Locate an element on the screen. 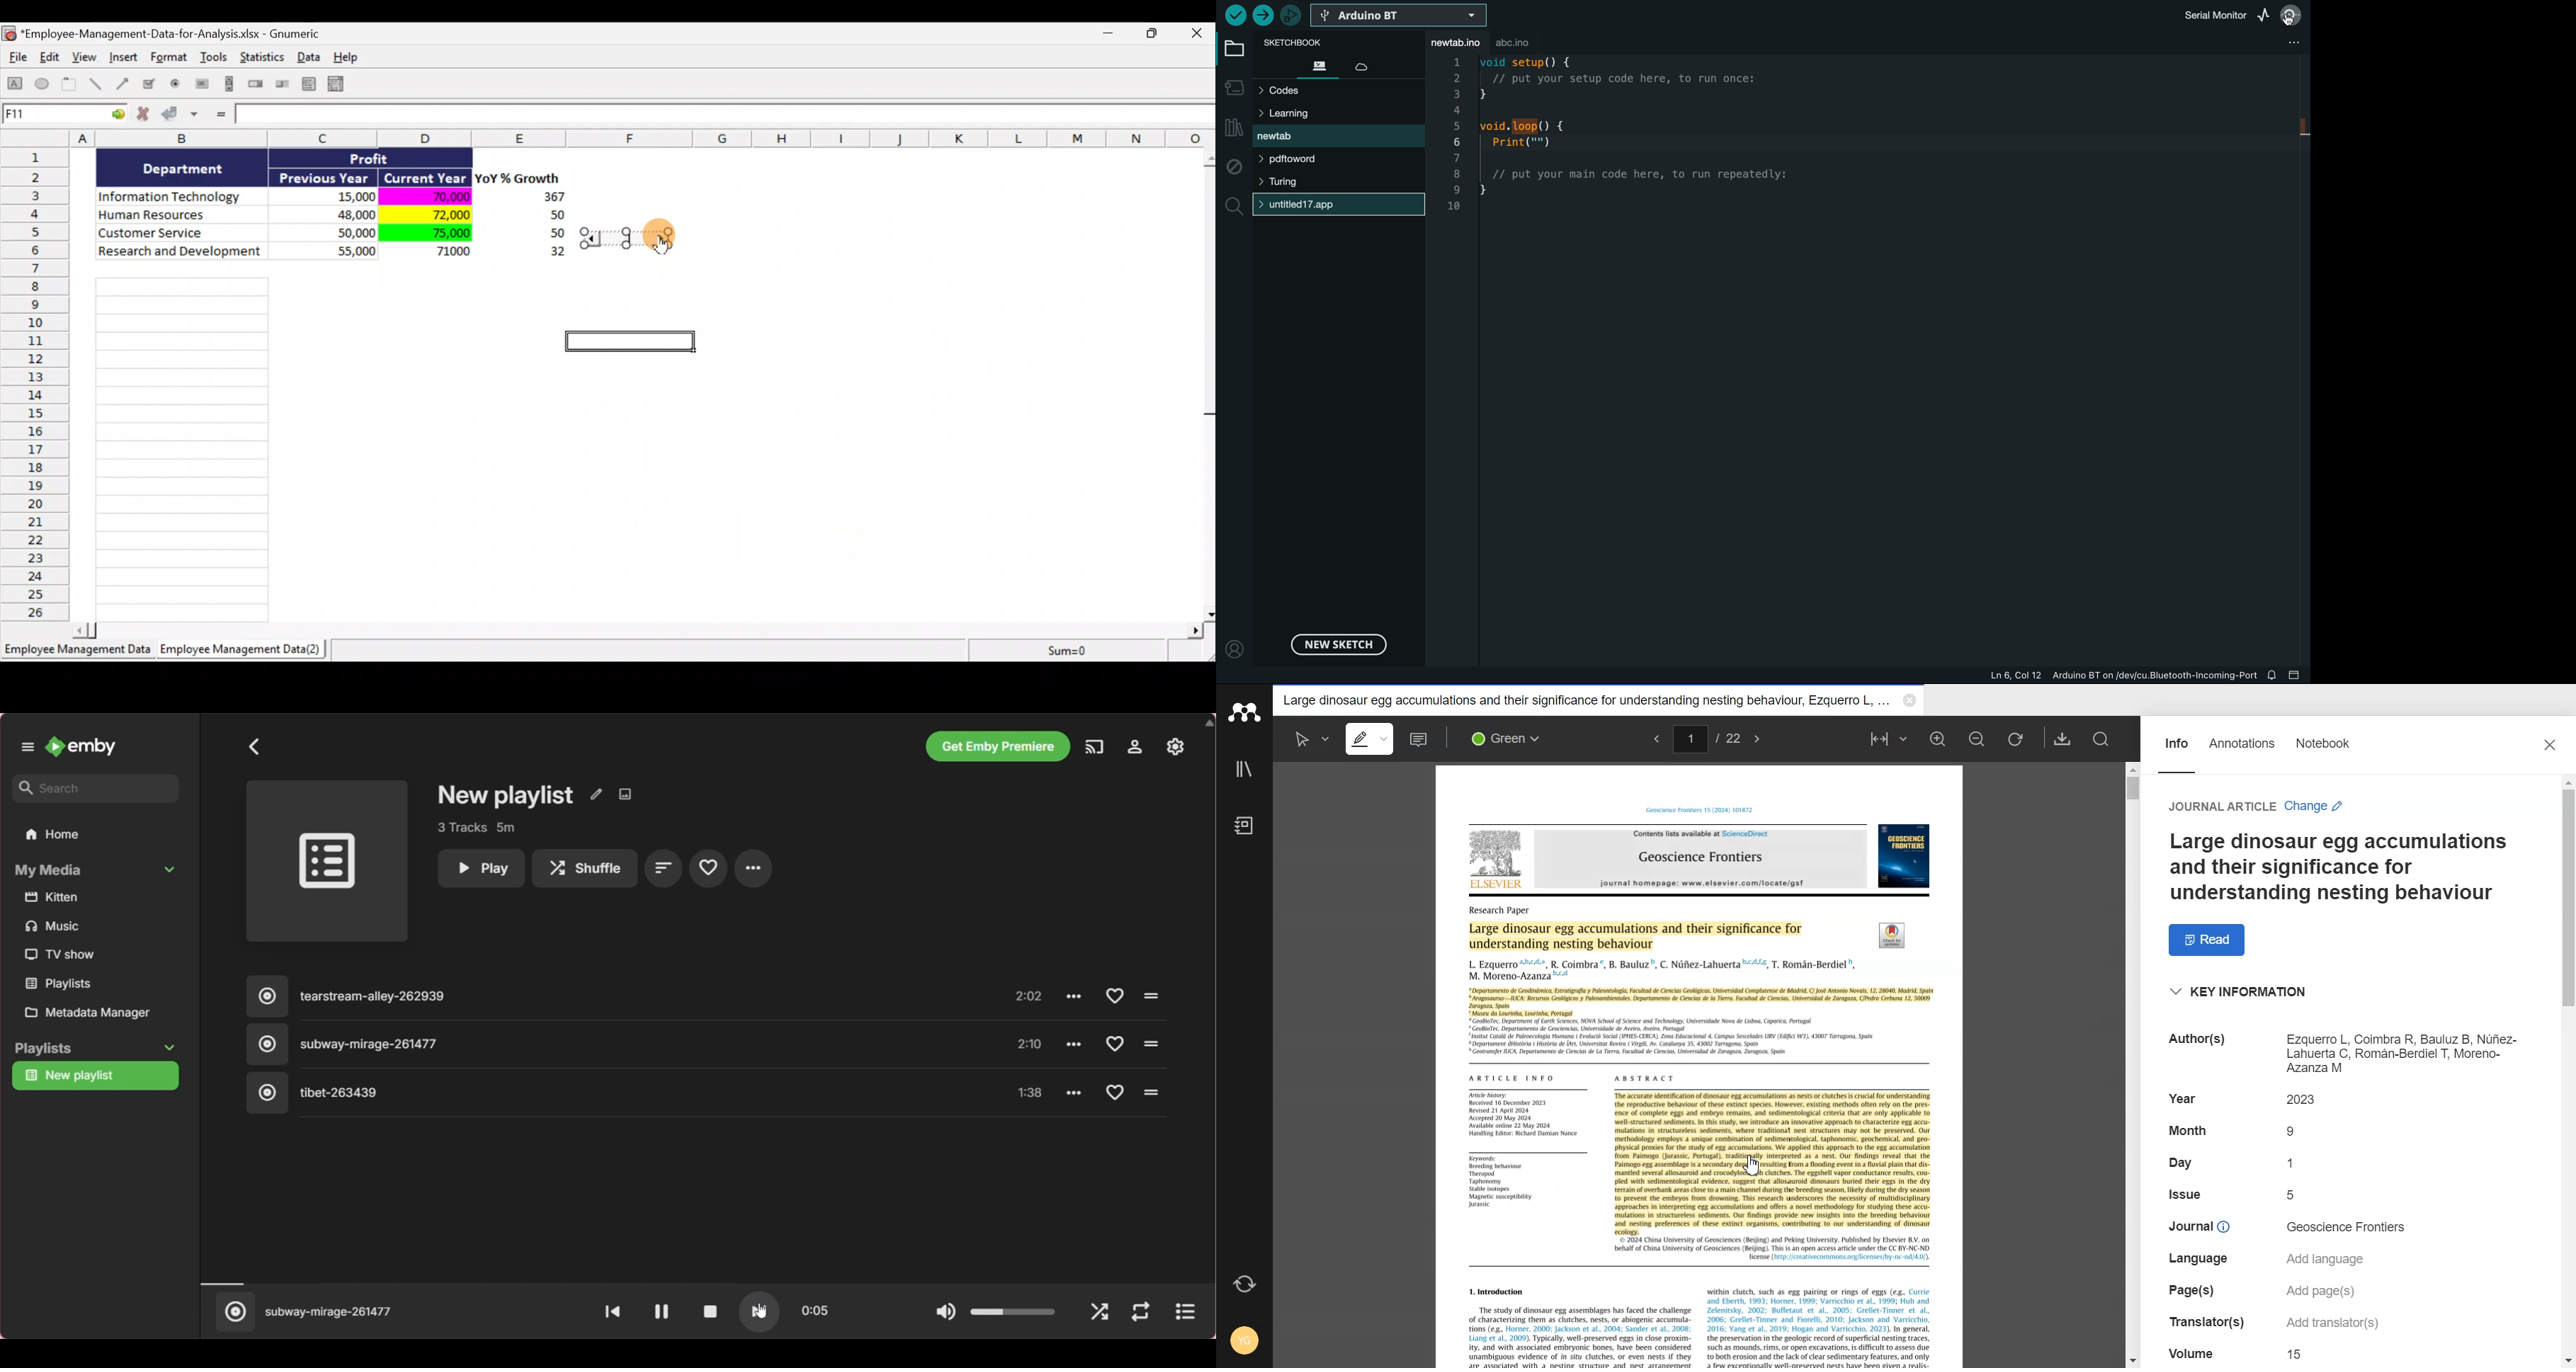 Image resolution: width=2576 pixels, height=1372 pixels. Auto sync is located at coordinates (1244, 1285).